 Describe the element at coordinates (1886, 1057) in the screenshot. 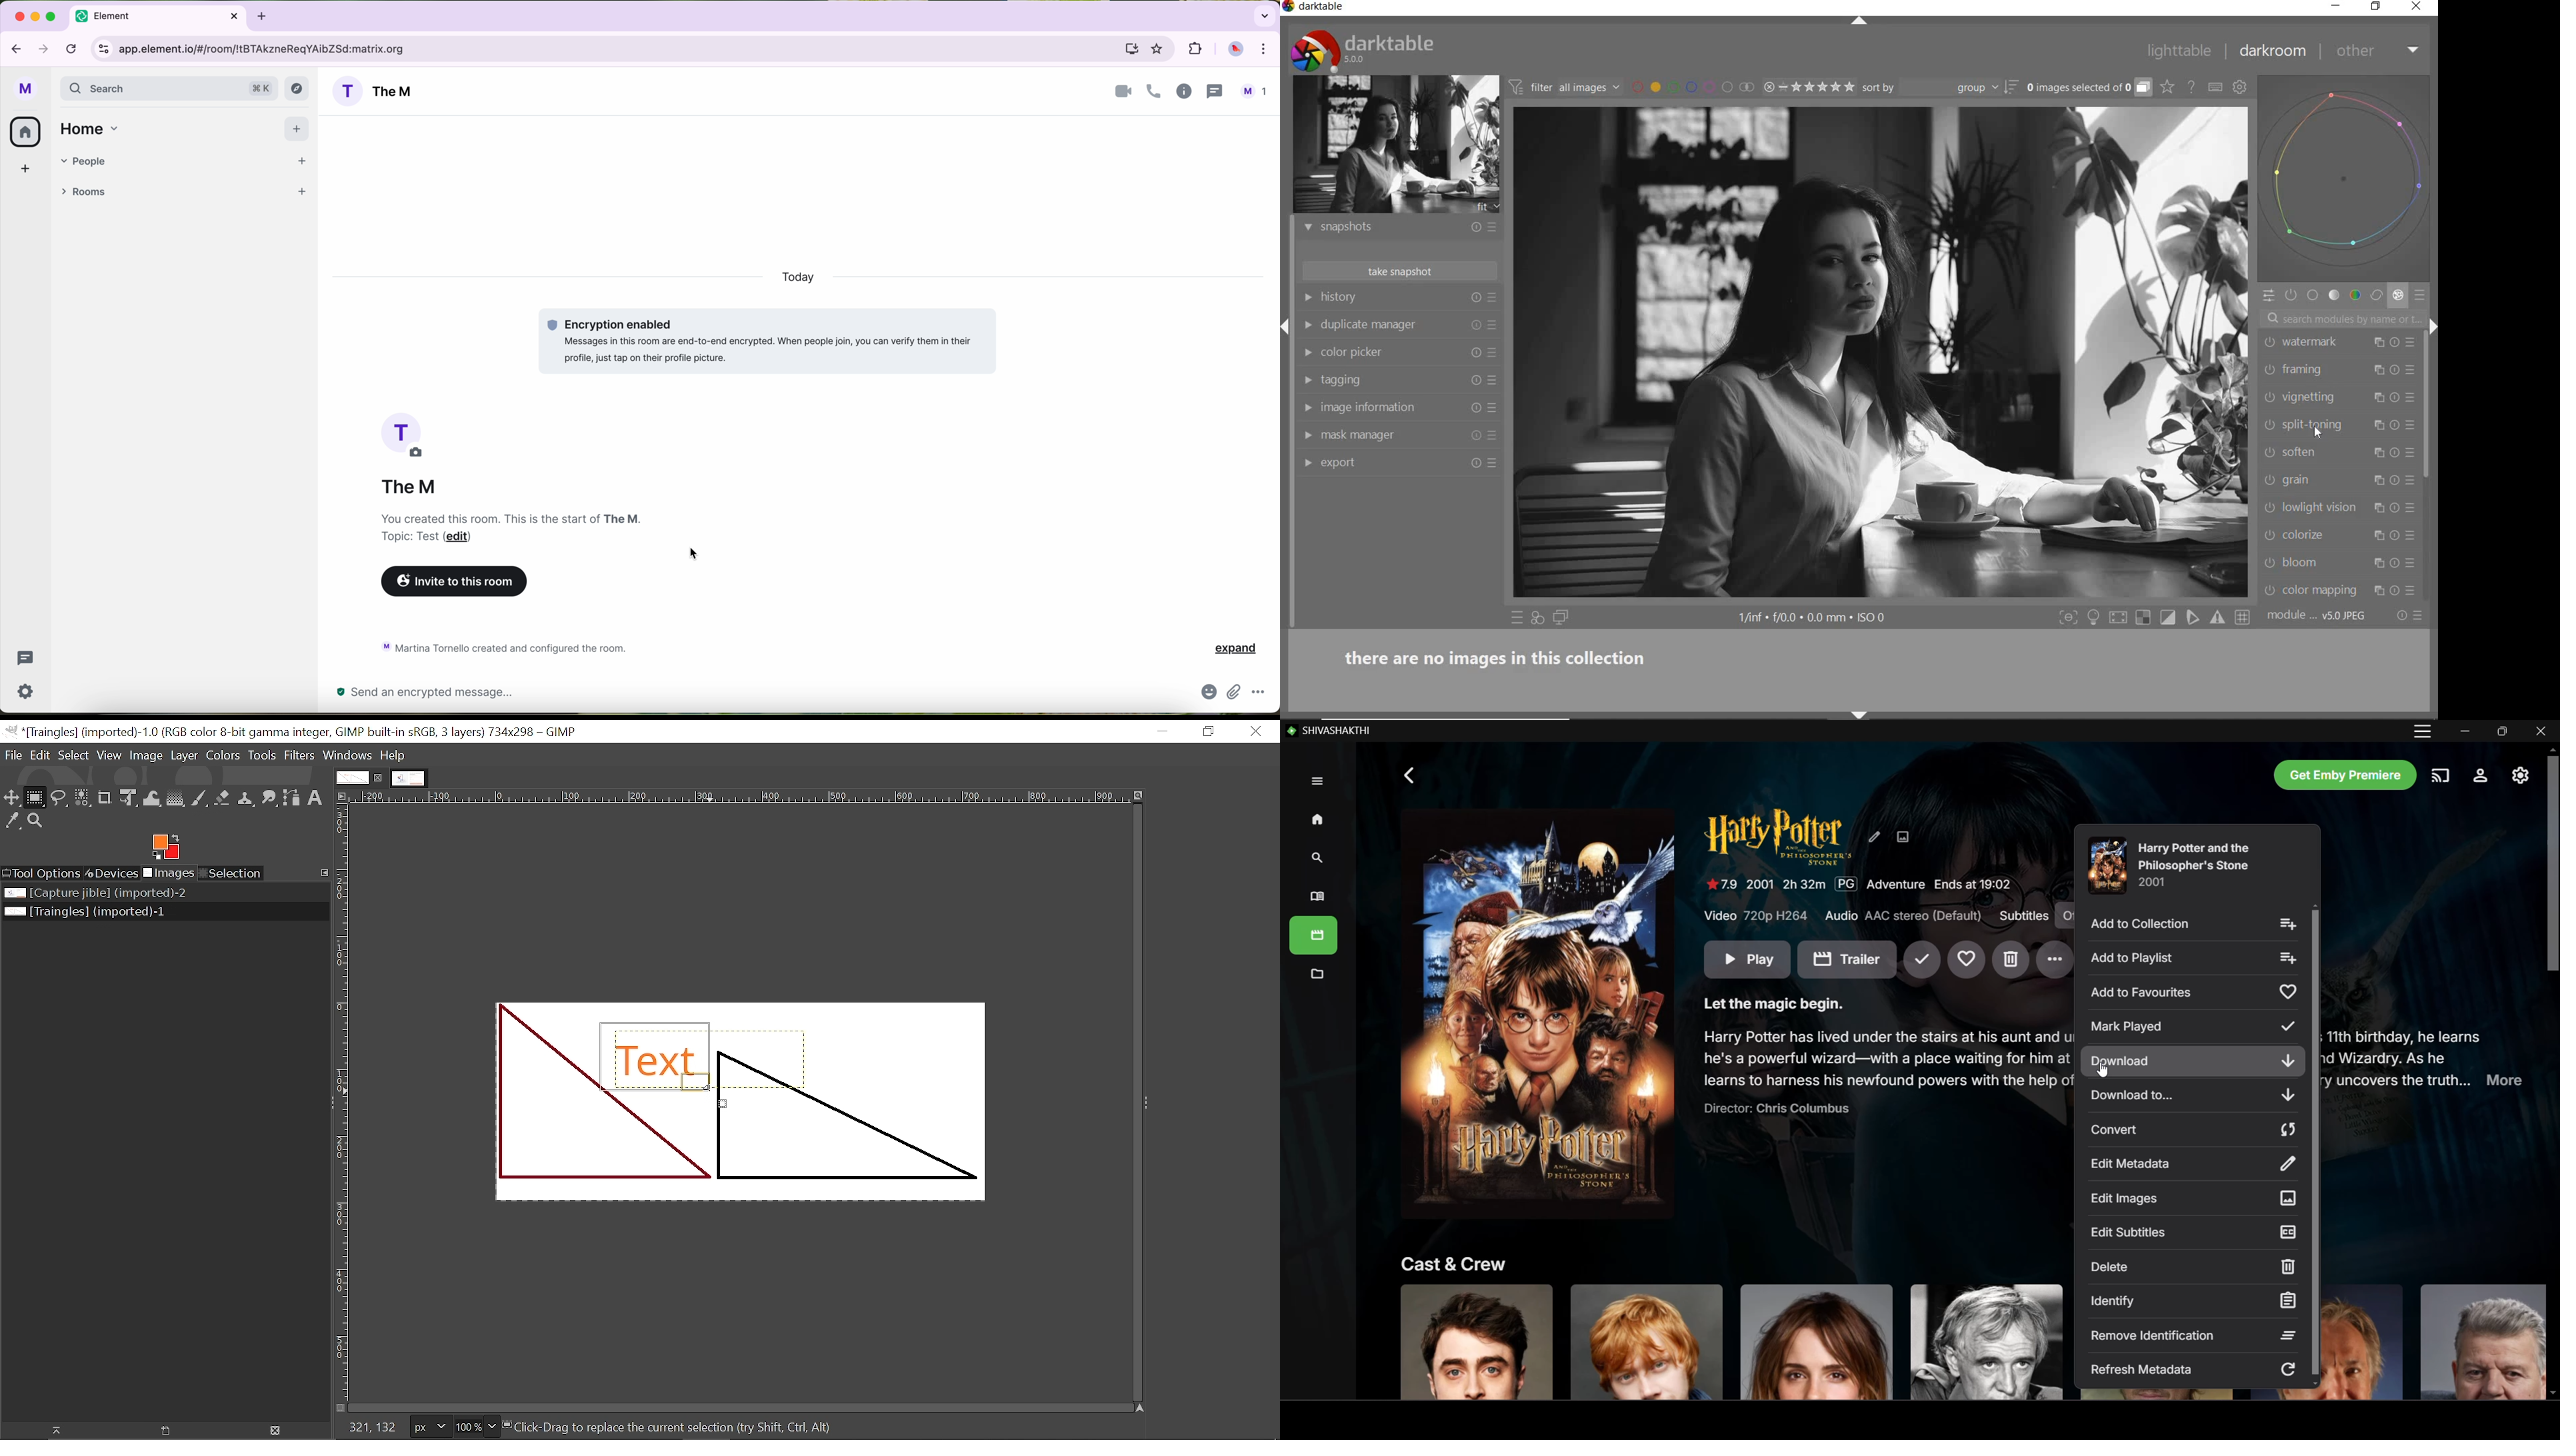

I see `Movie Synopsis` at that location.